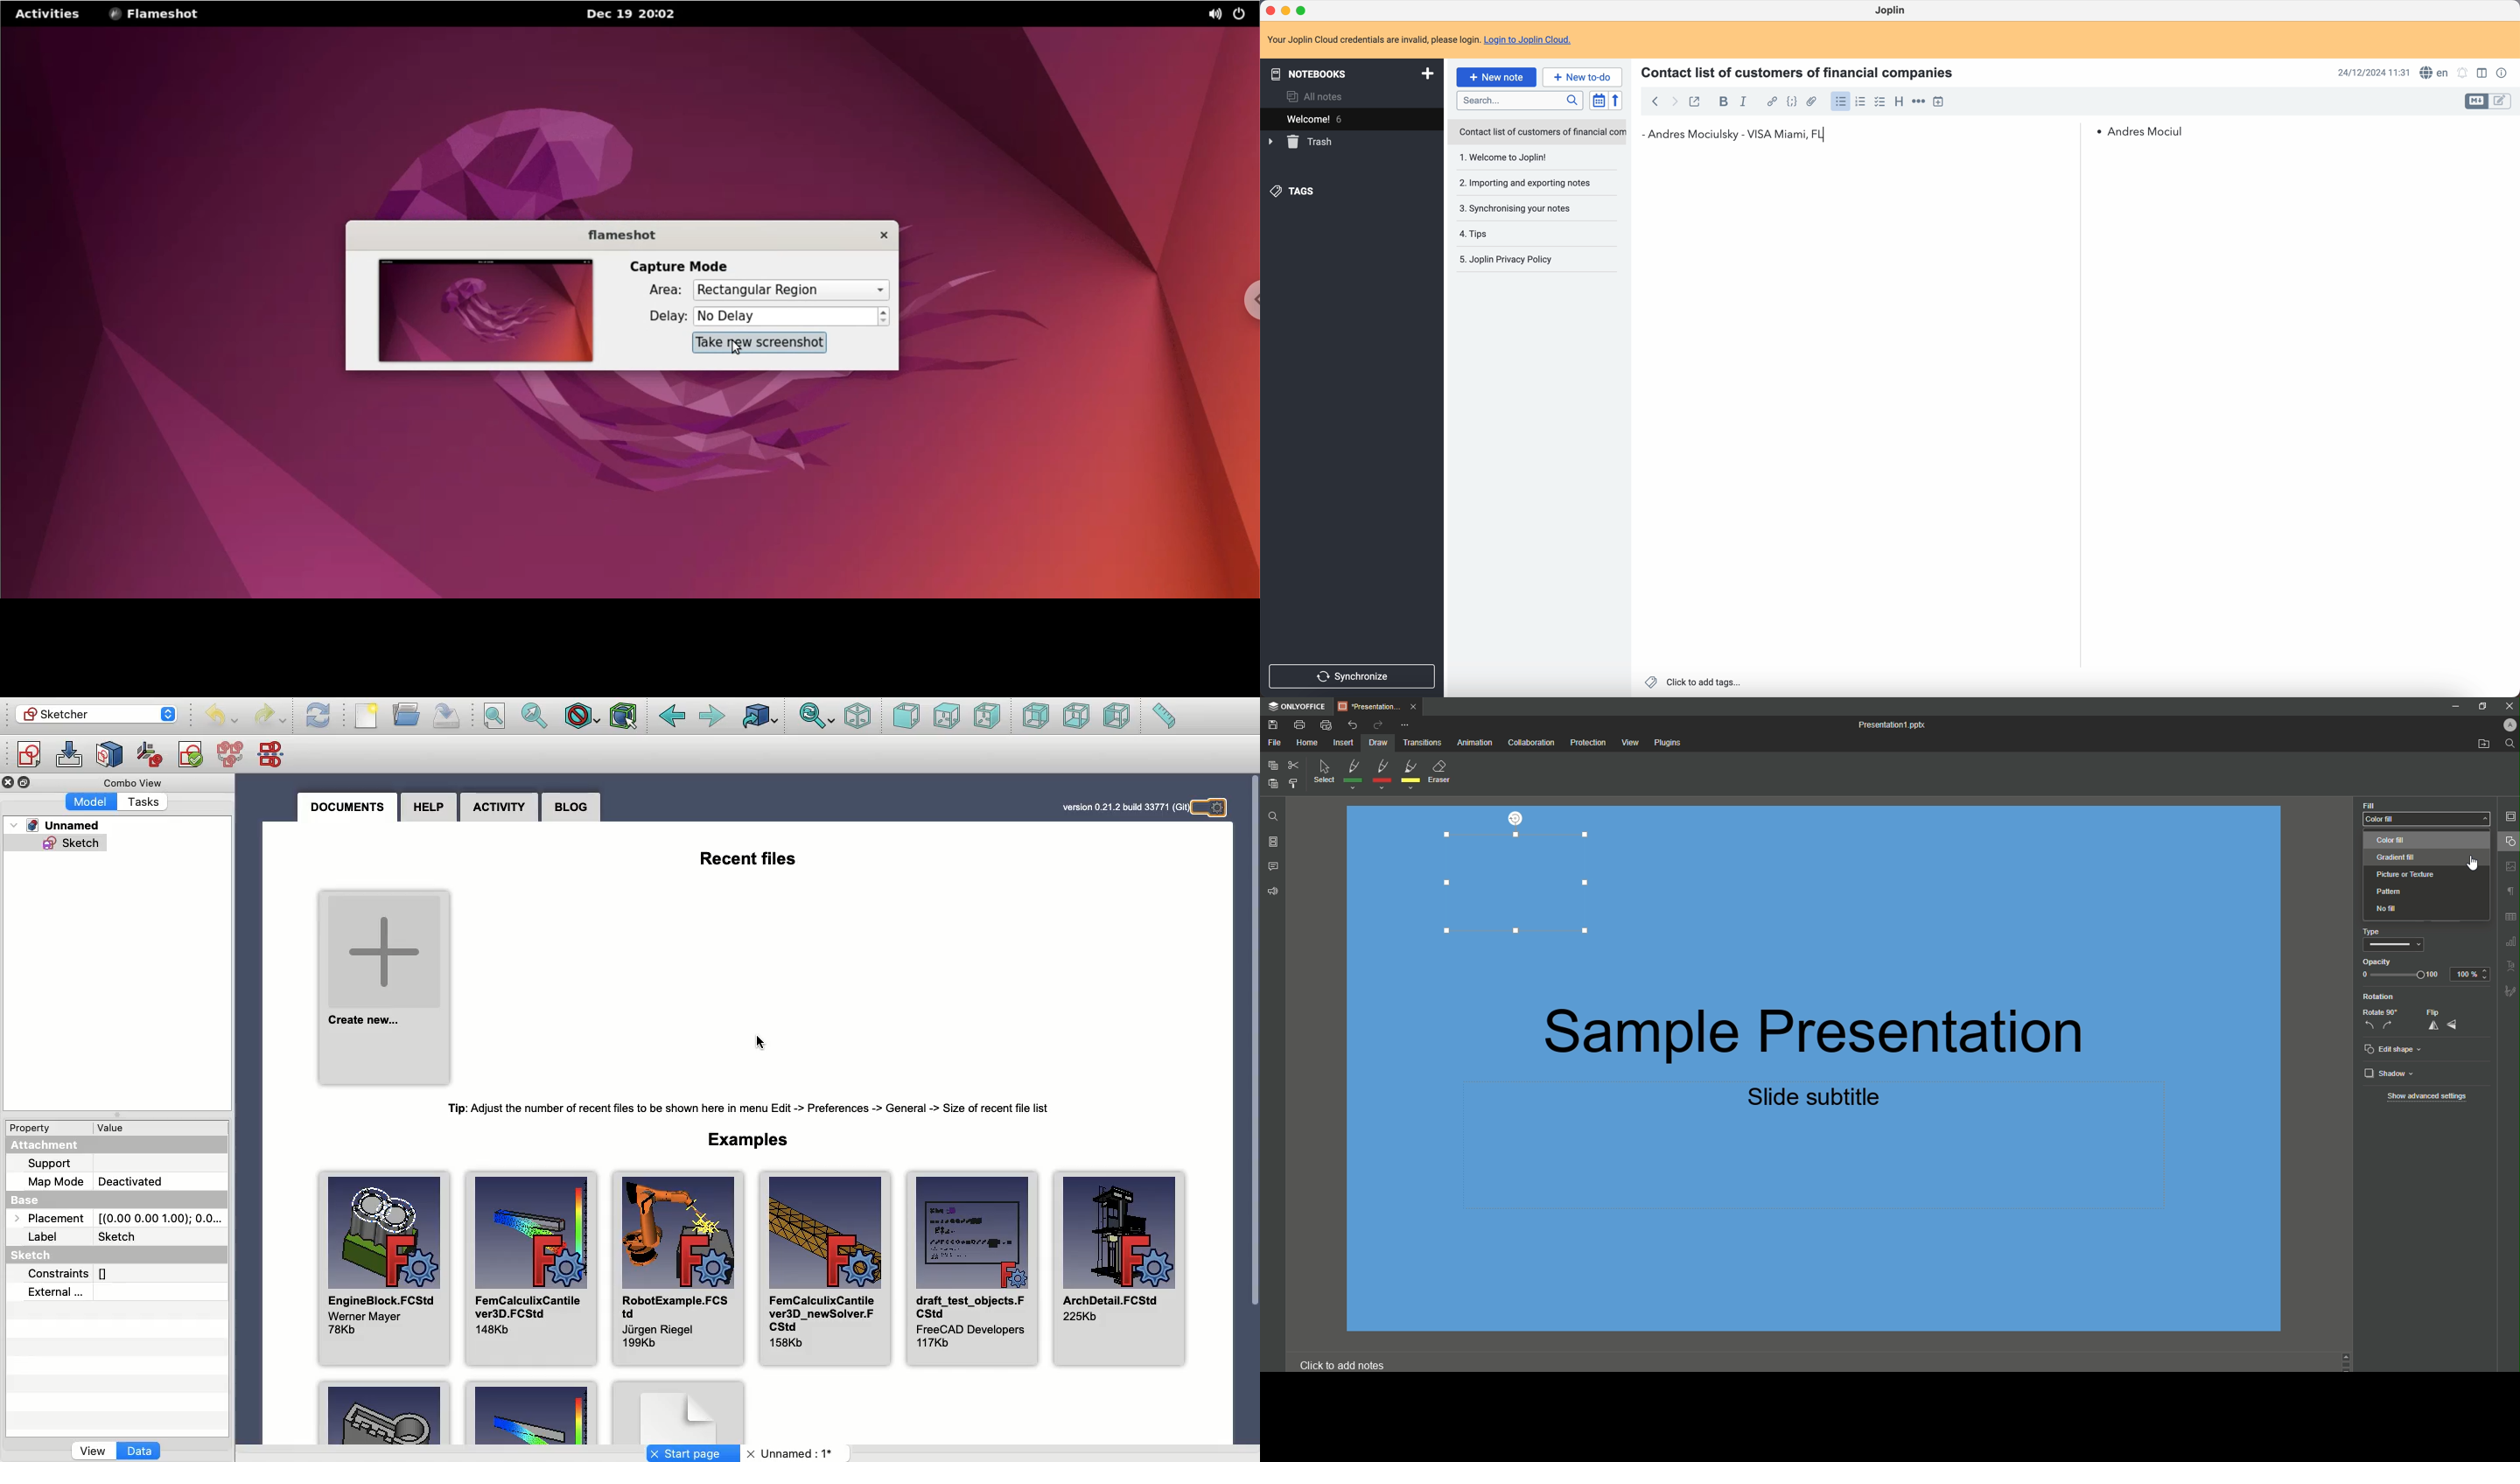 The image size is (2520, 1484). I want to click on Rear, so click(1035, 717).